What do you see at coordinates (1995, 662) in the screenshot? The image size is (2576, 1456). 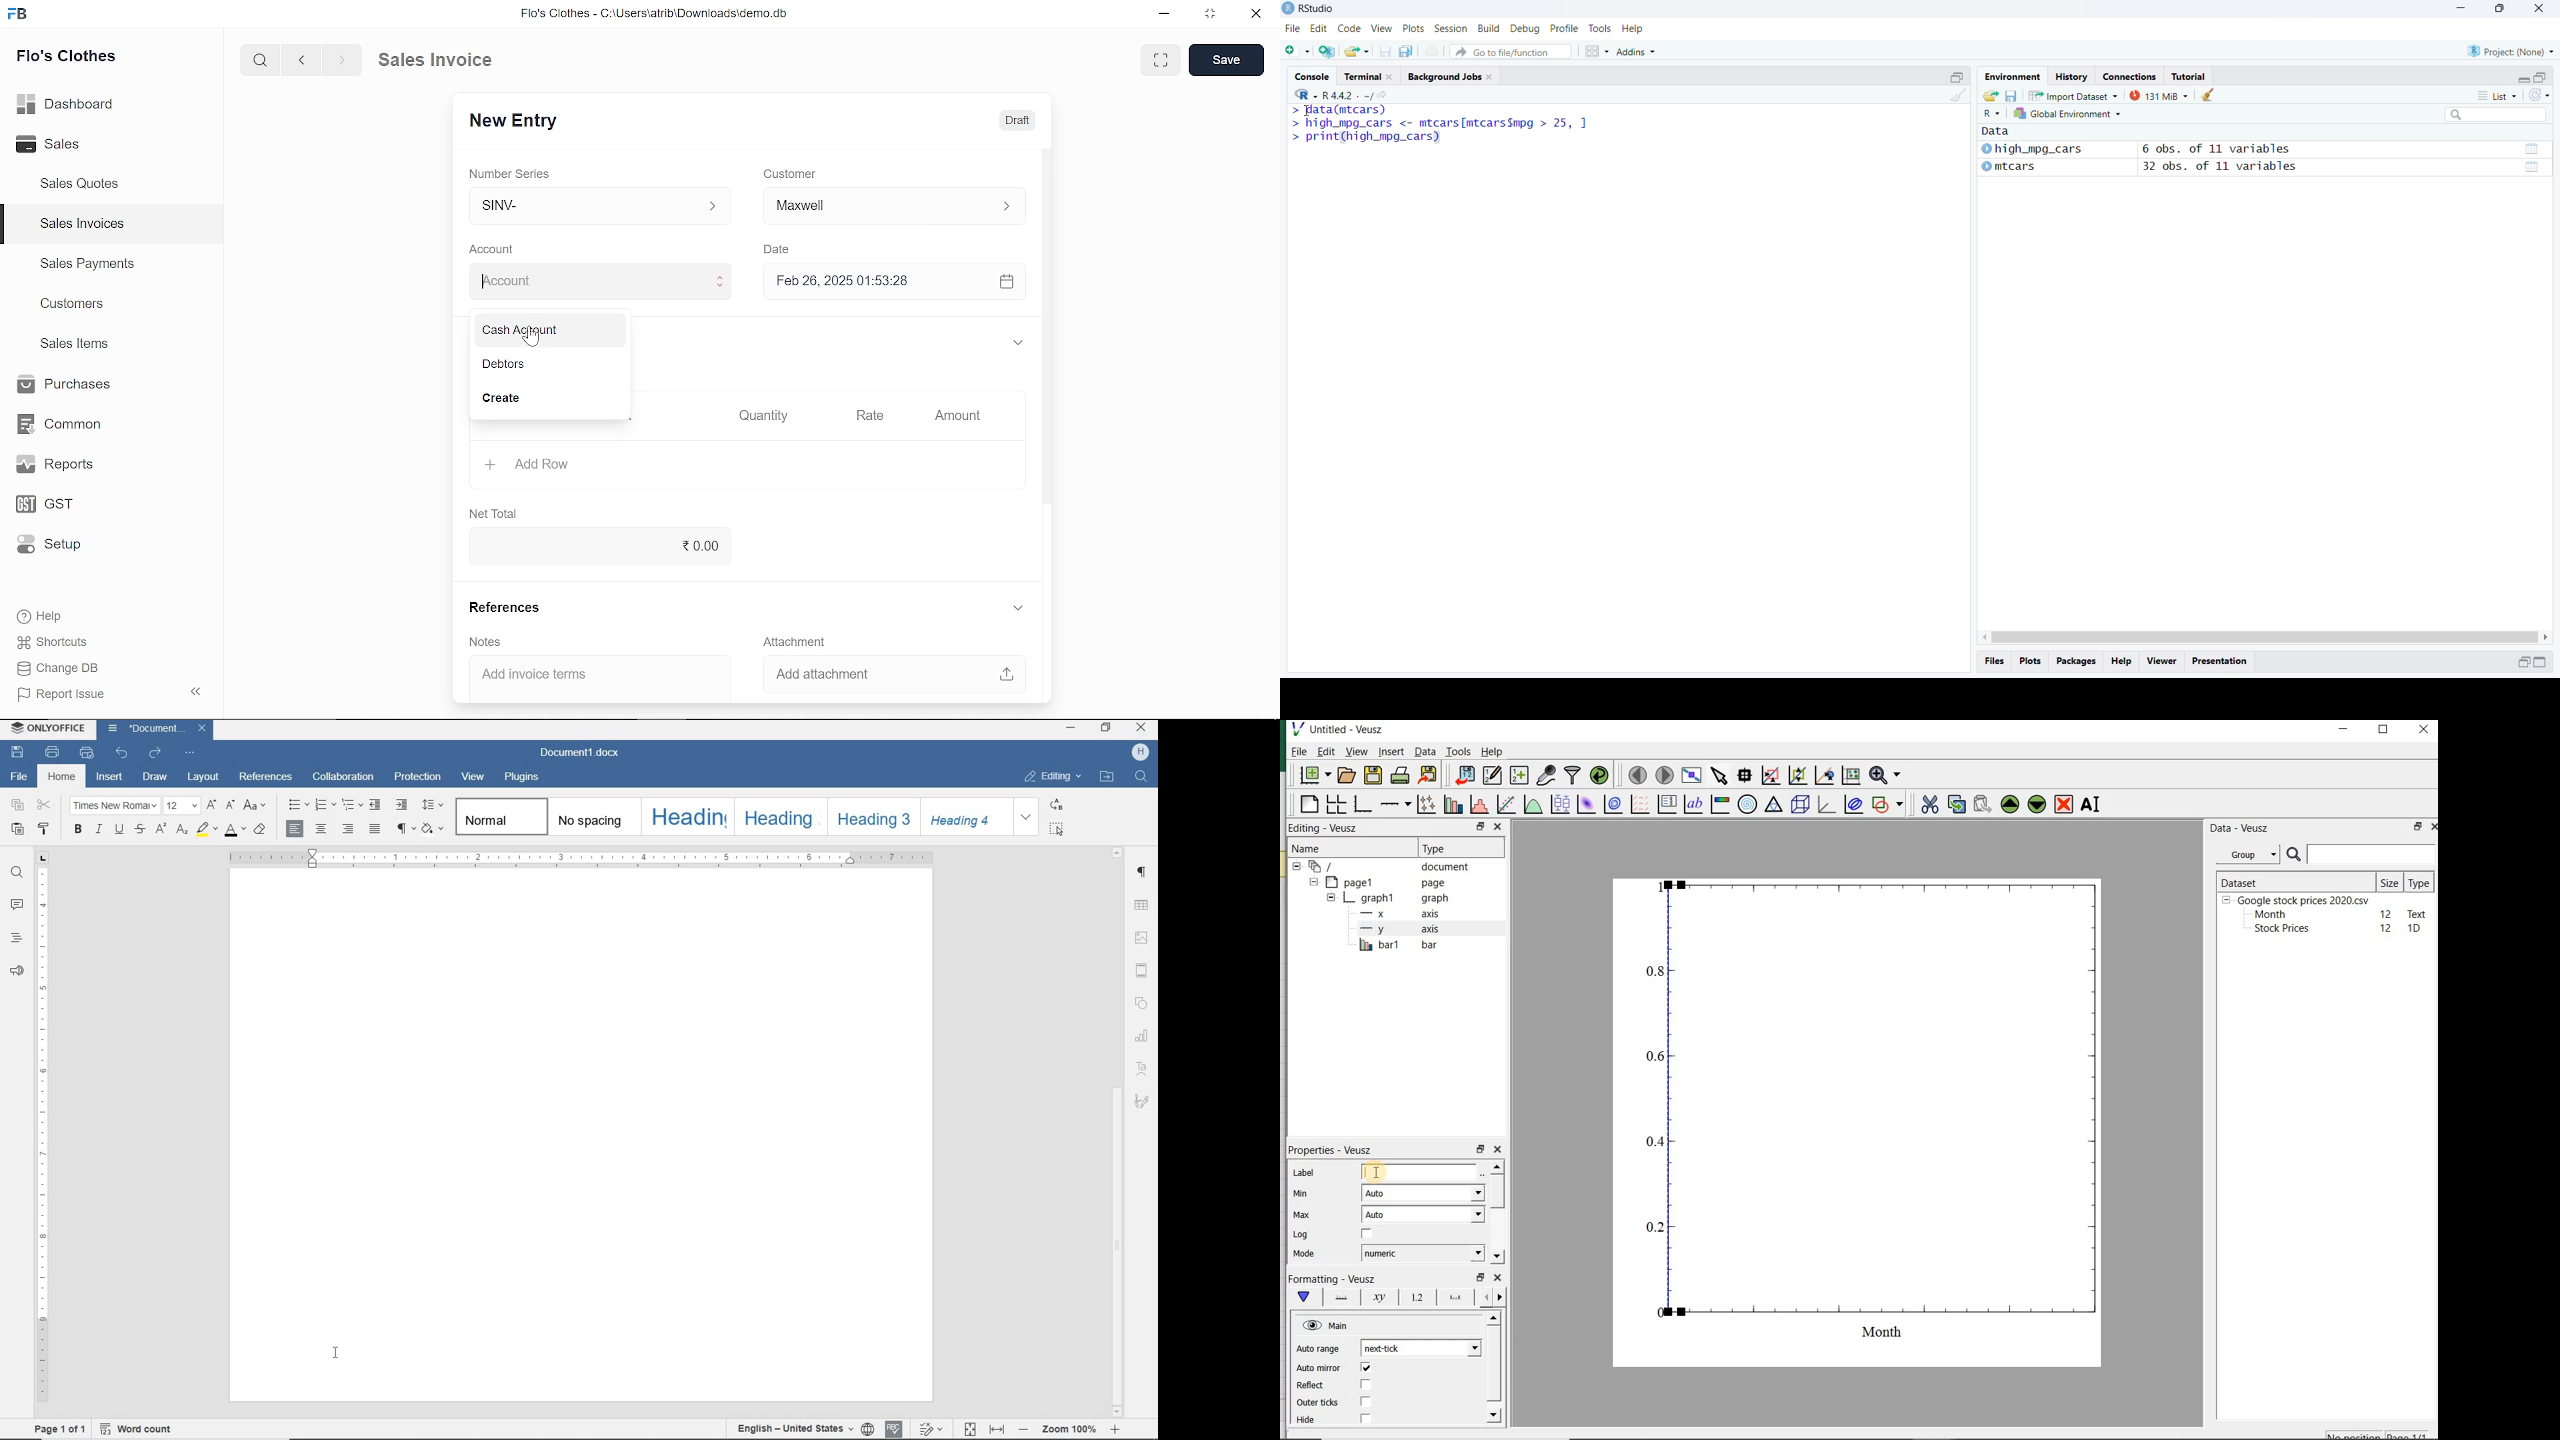 I see `Files` at bounding box center [1995, 662].